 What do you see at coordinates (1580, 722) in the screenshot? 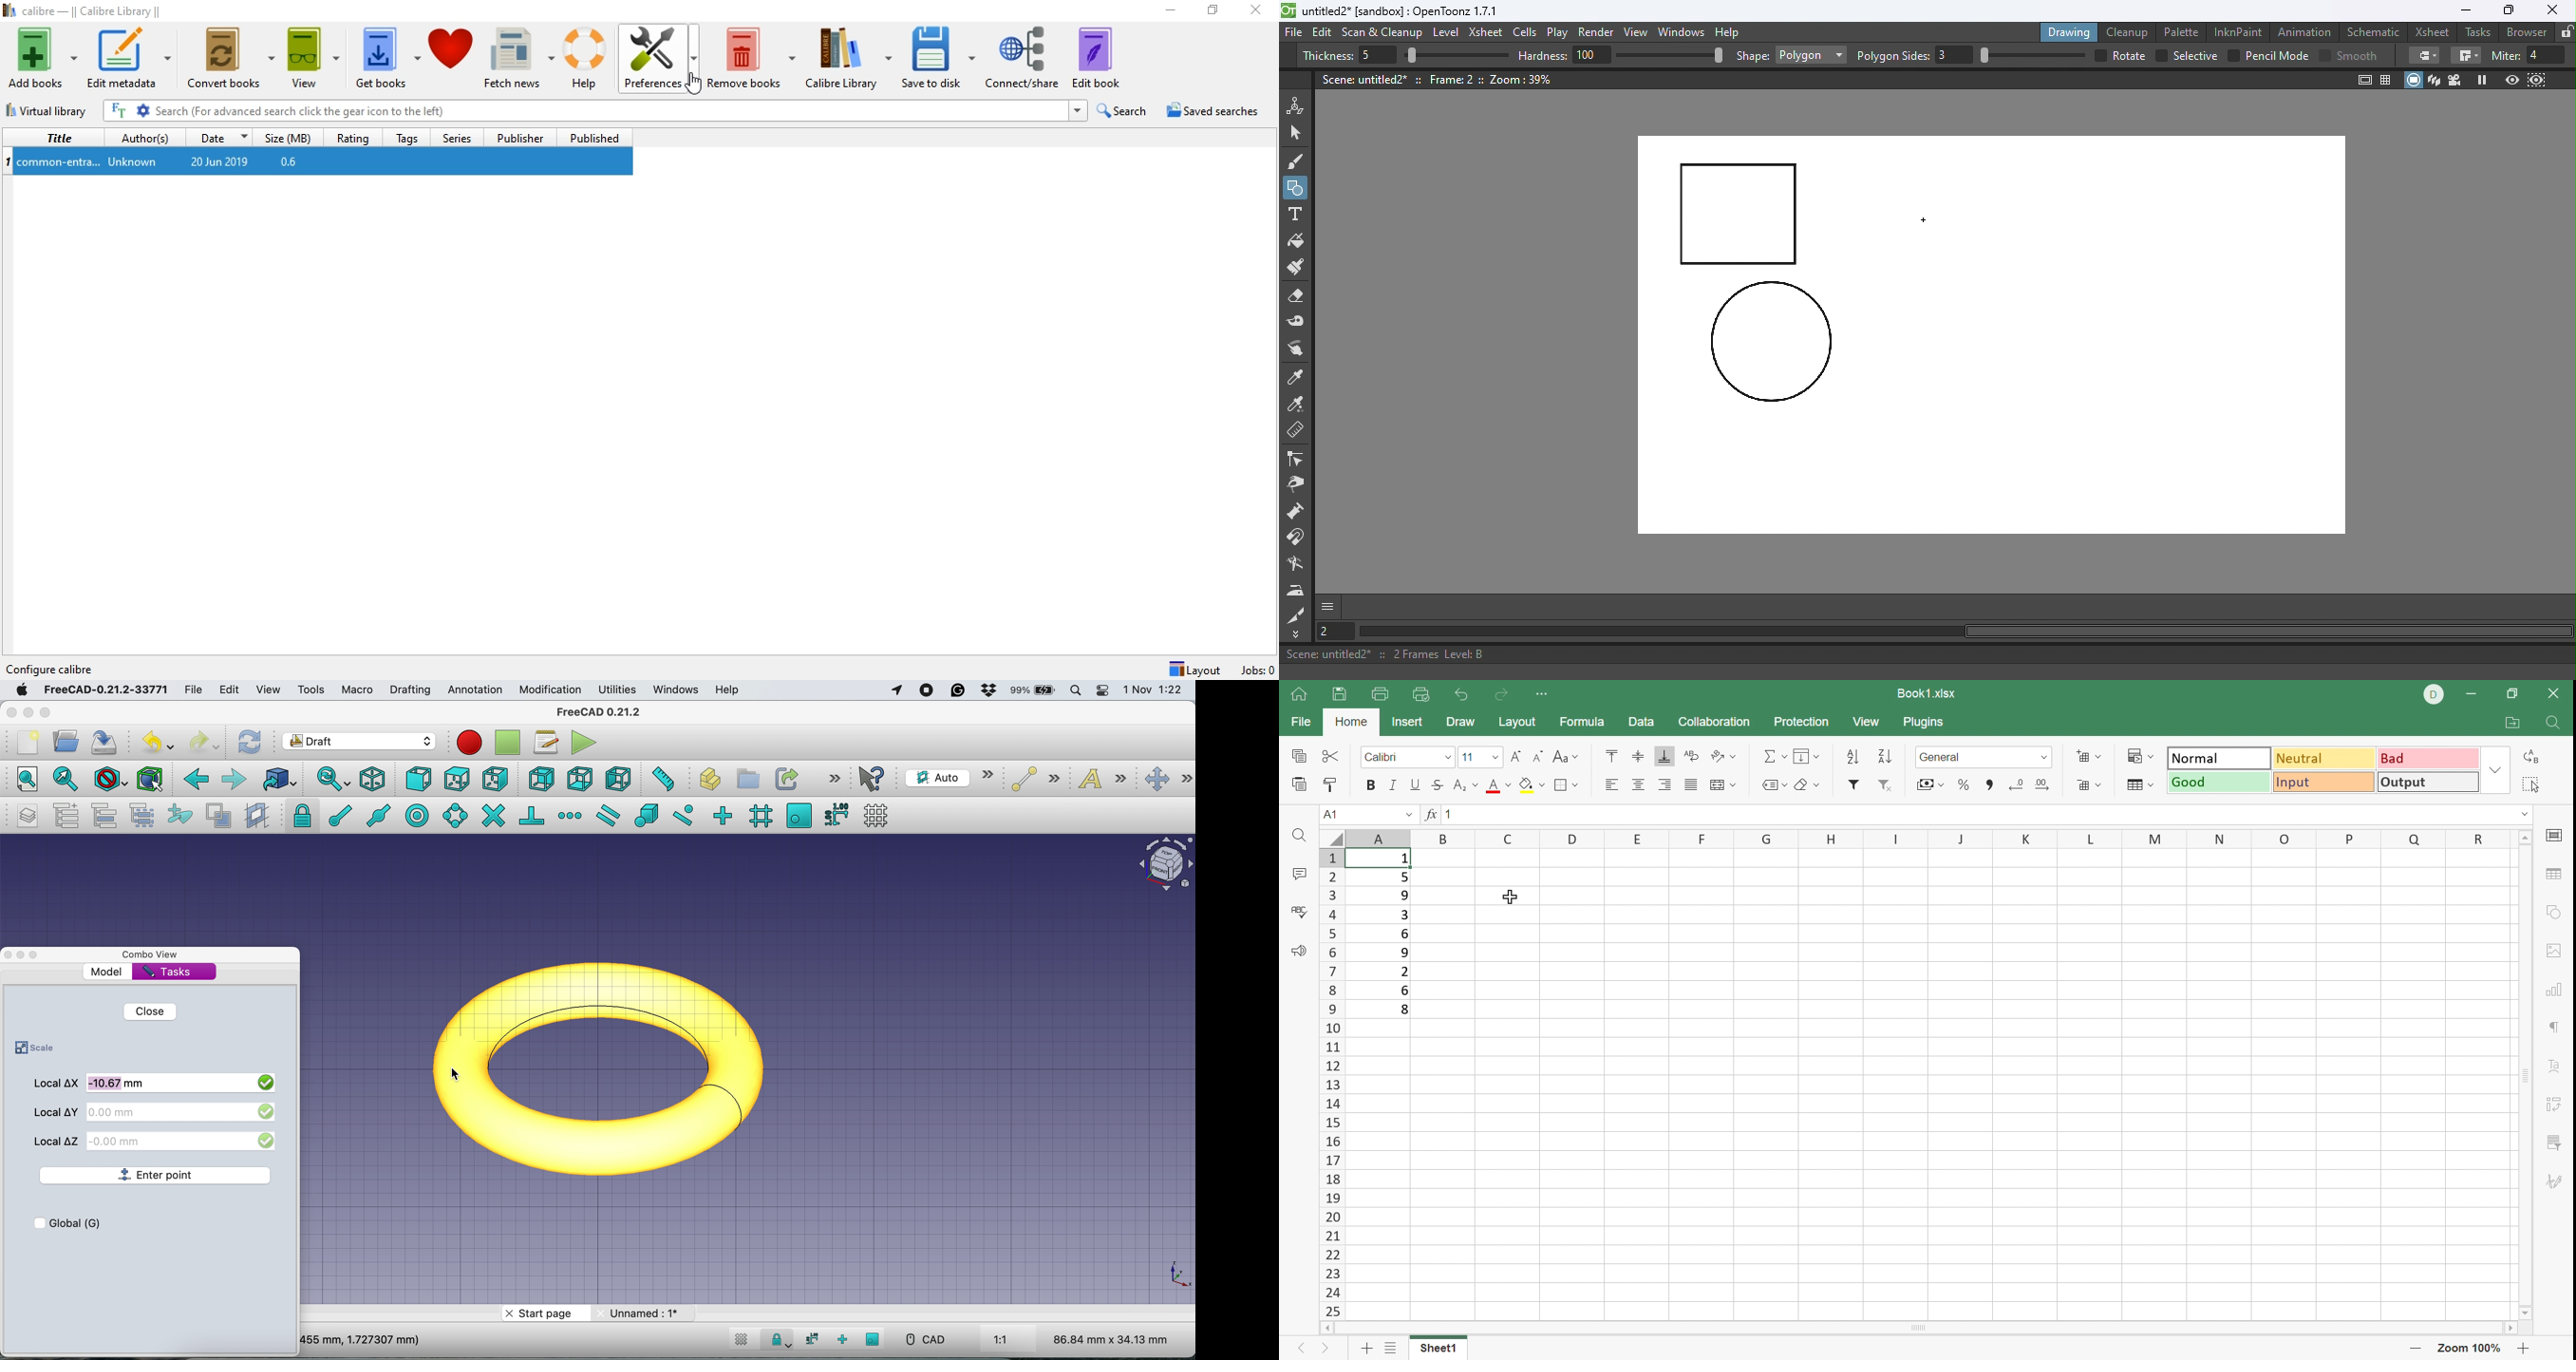
I see `Formula` at bounding box center [1580, 722].